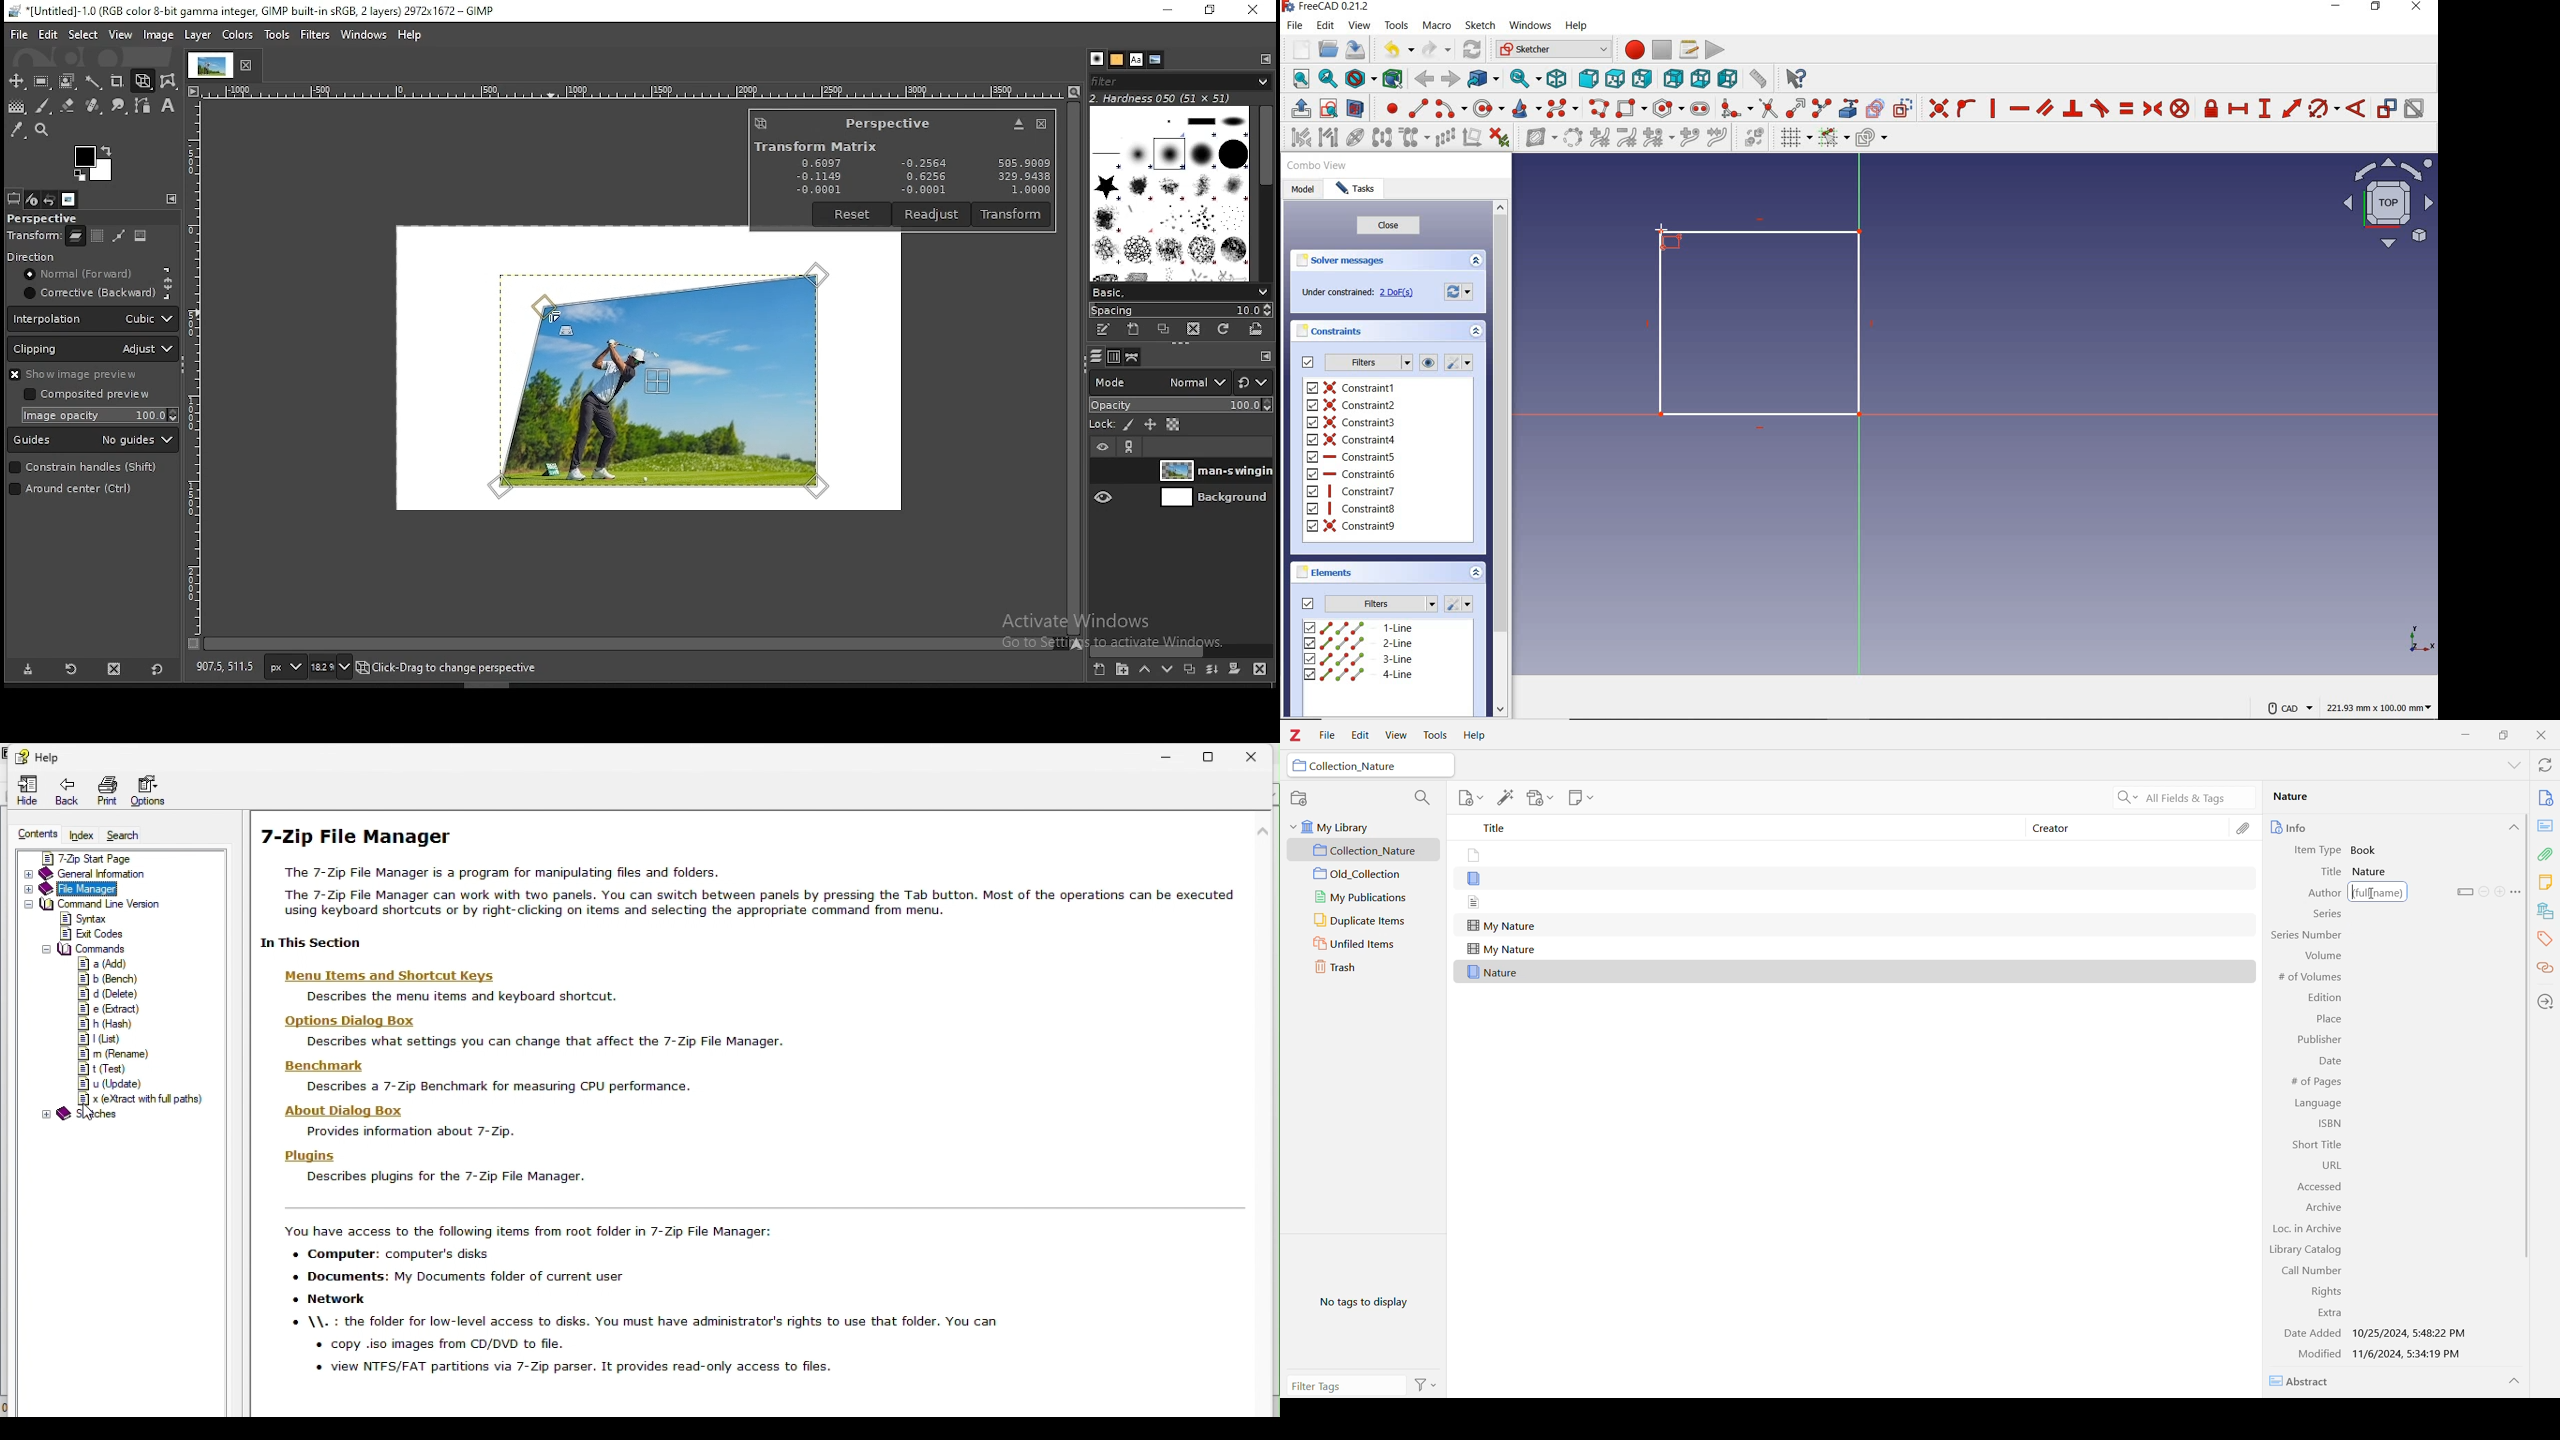 The height and width of the screenshot is (1456, 2576). What do you see at coordinates (1367, 1301) in the screenshot?
I see `No tags to display` at bounding box center [1367, 1301].